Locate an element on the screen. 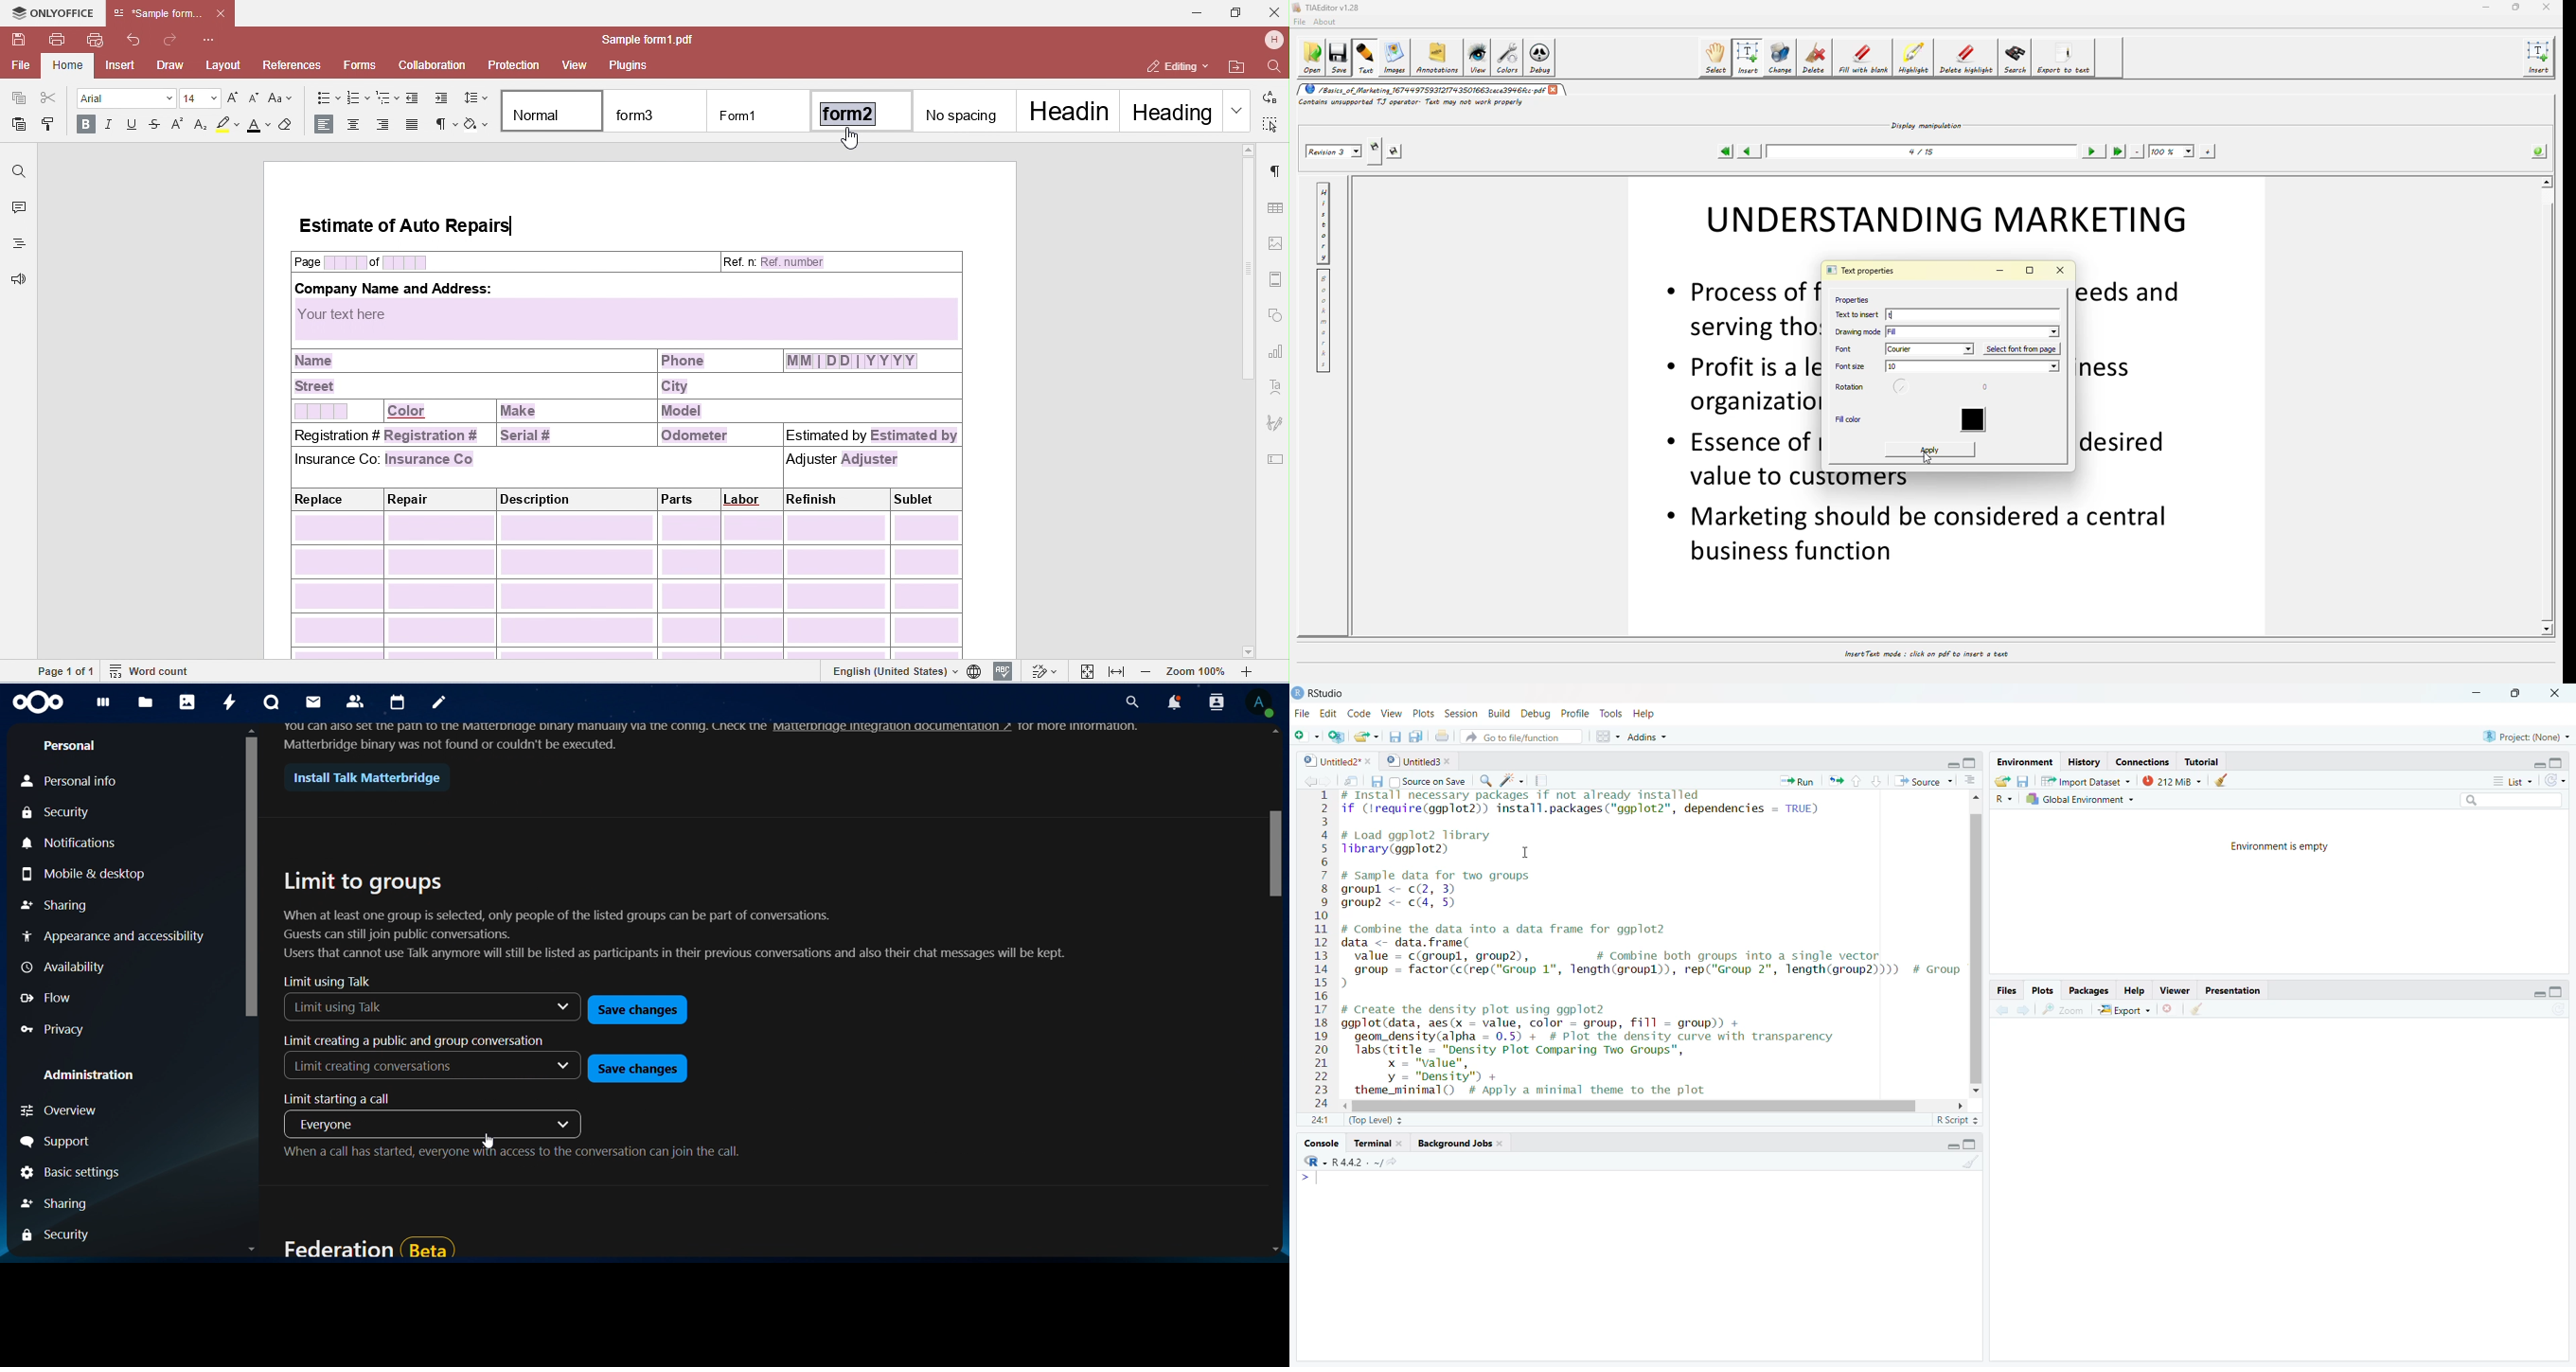 Image resolution: width=2576 pixels, height=1372 pixels. redo is located at coordinates (2557, 781).